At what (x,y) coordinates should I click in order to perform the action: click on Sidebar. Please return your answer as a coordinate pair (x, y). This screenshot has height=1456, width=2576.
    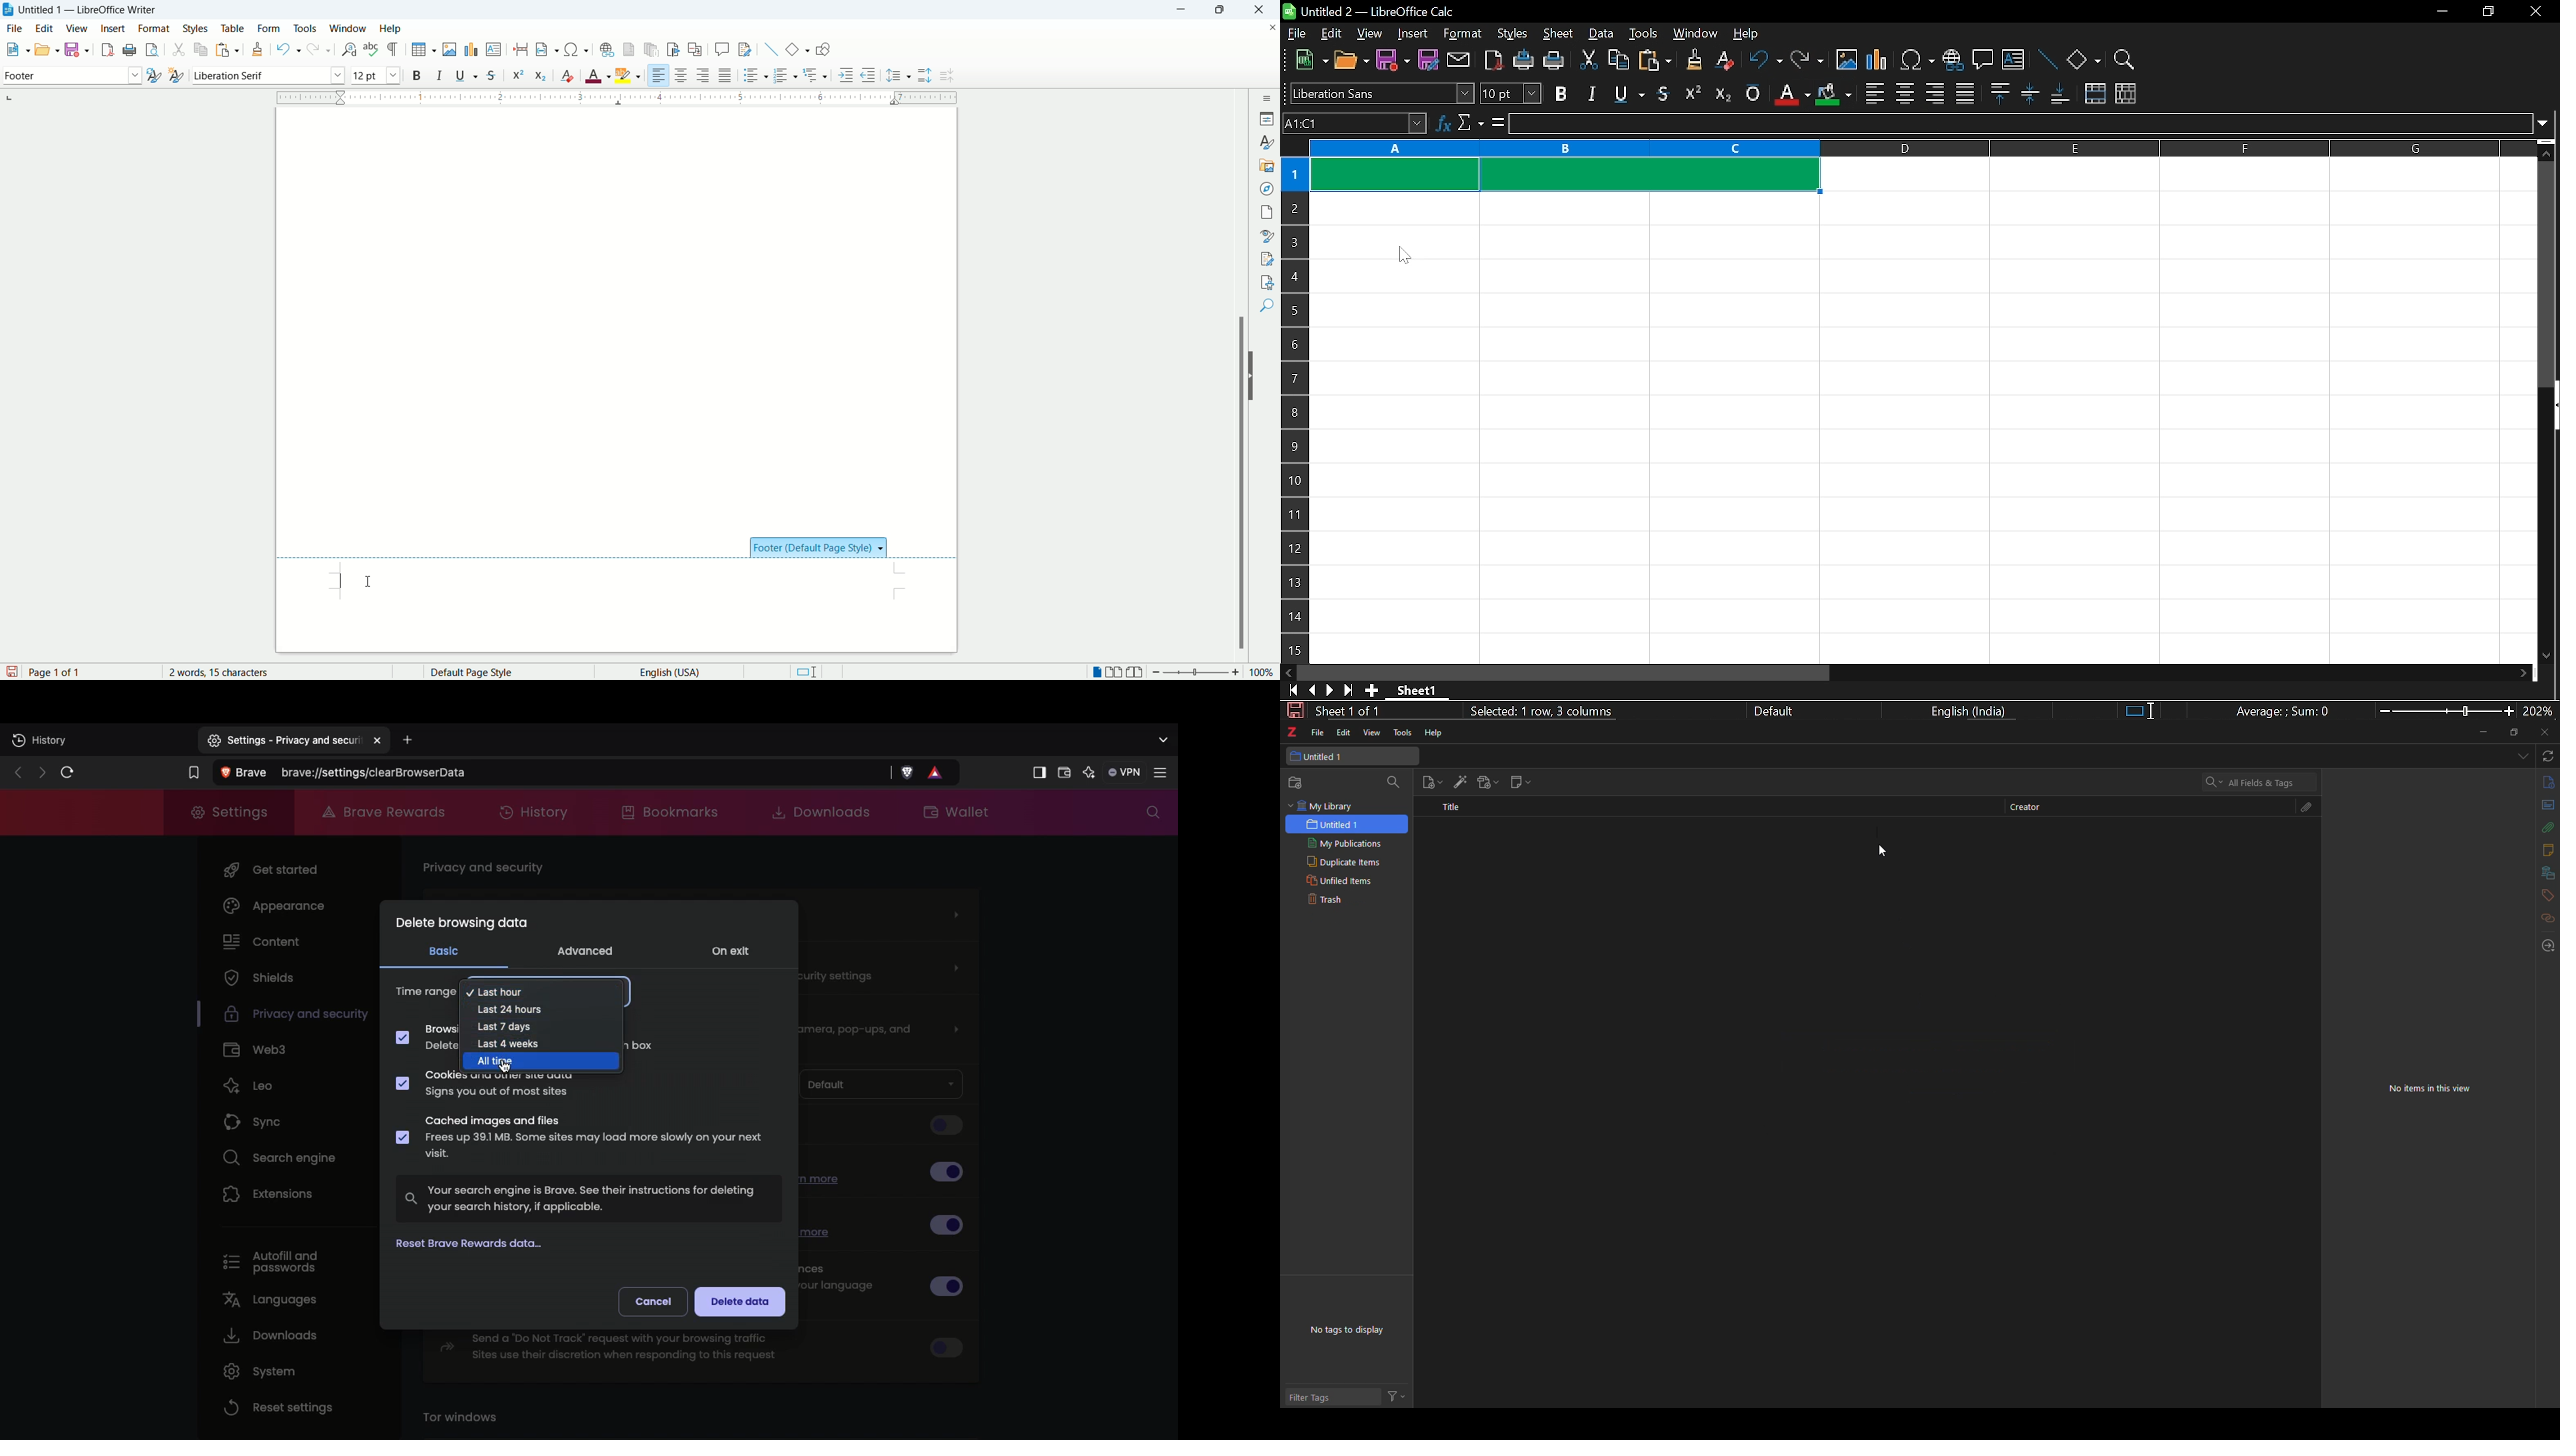
    Looking at the image, I should click on (1037, 772).